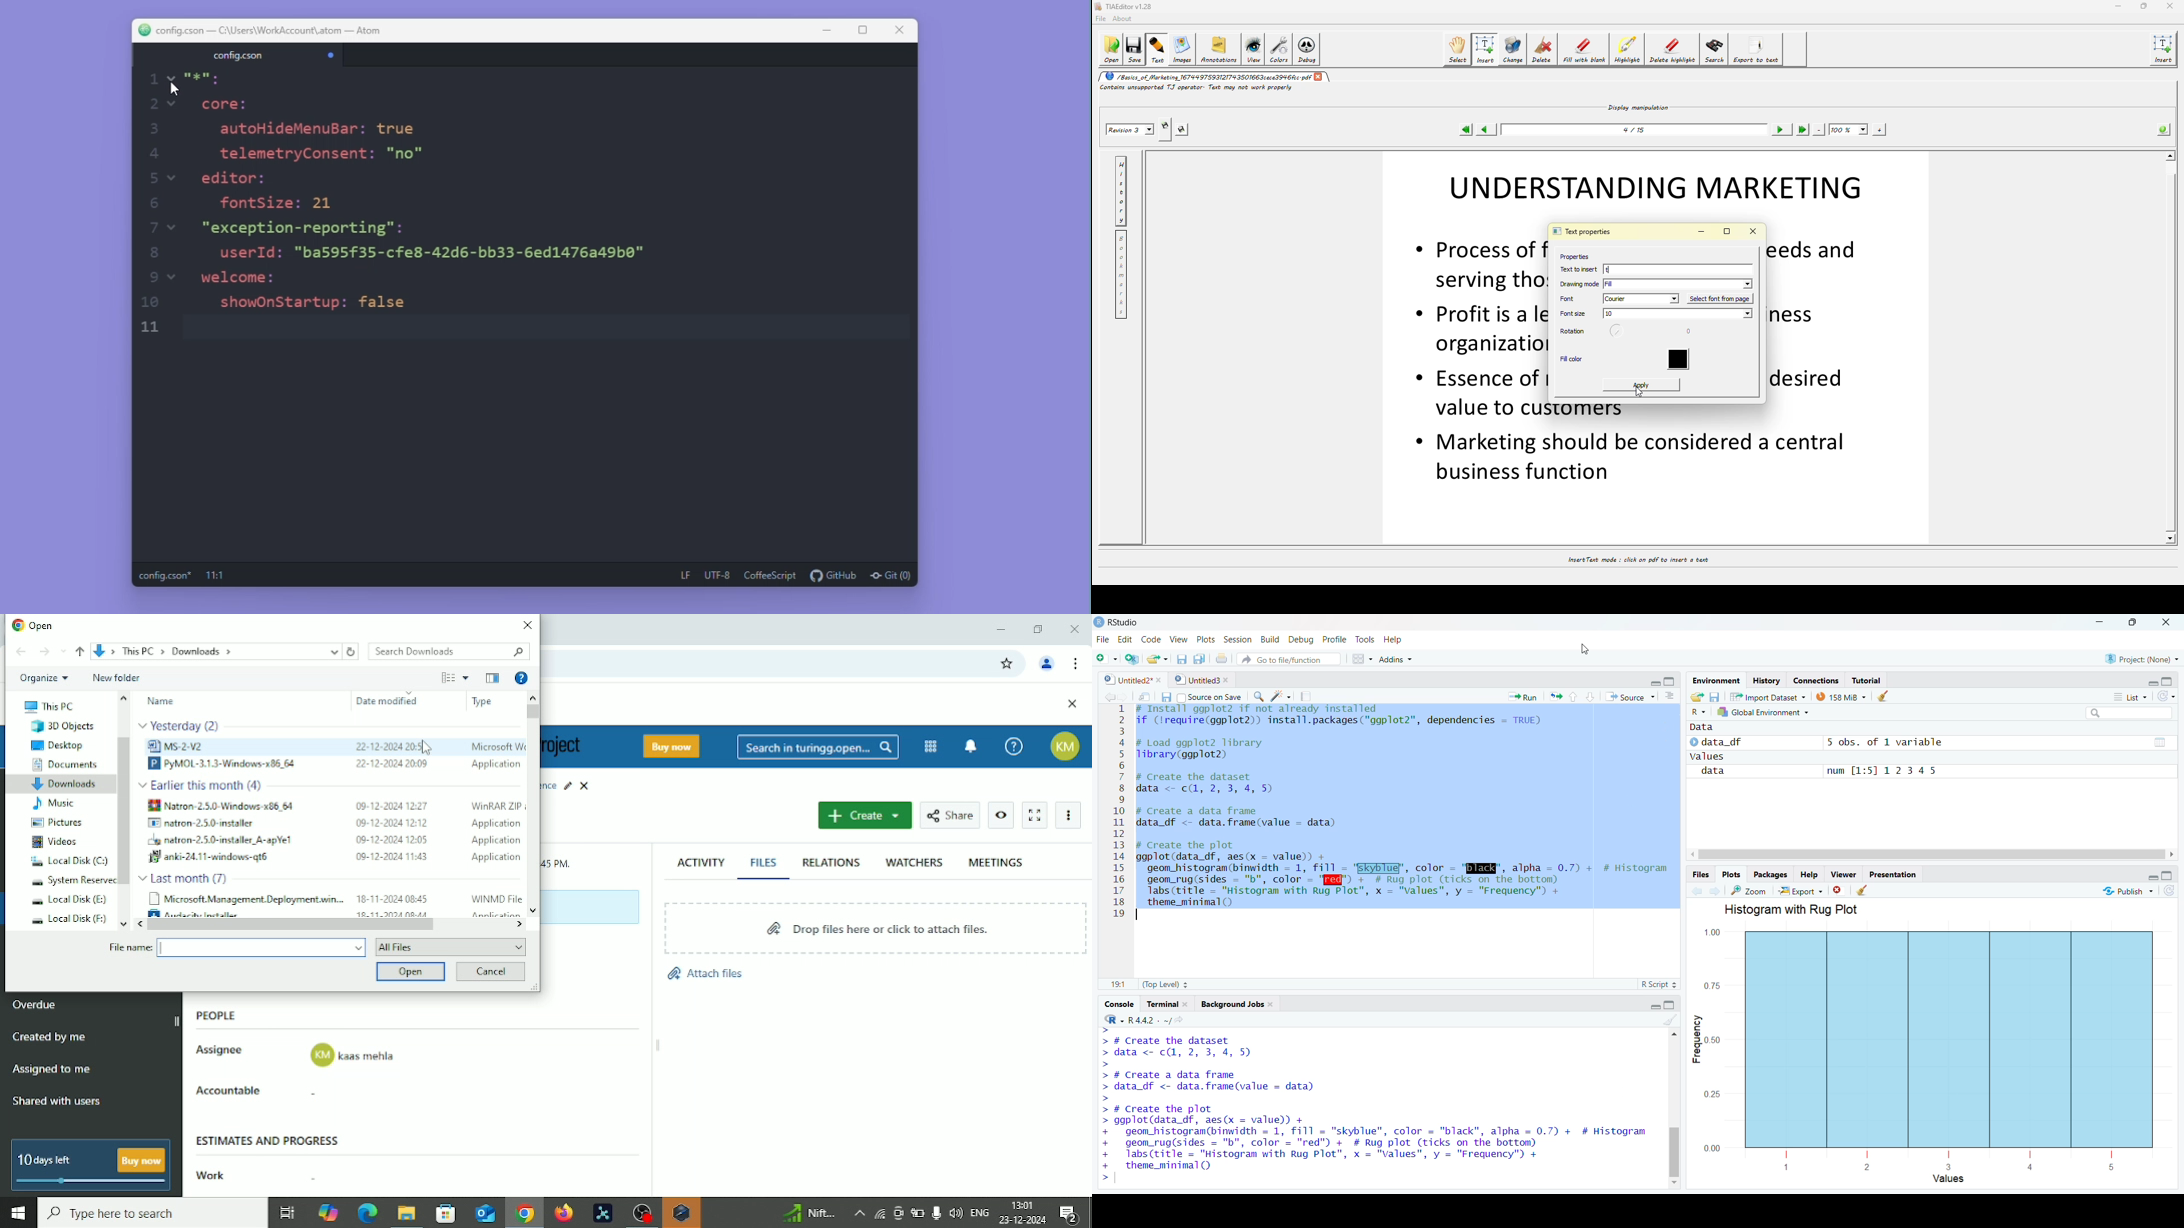  I want to click on move right in files, so click(517, 924).